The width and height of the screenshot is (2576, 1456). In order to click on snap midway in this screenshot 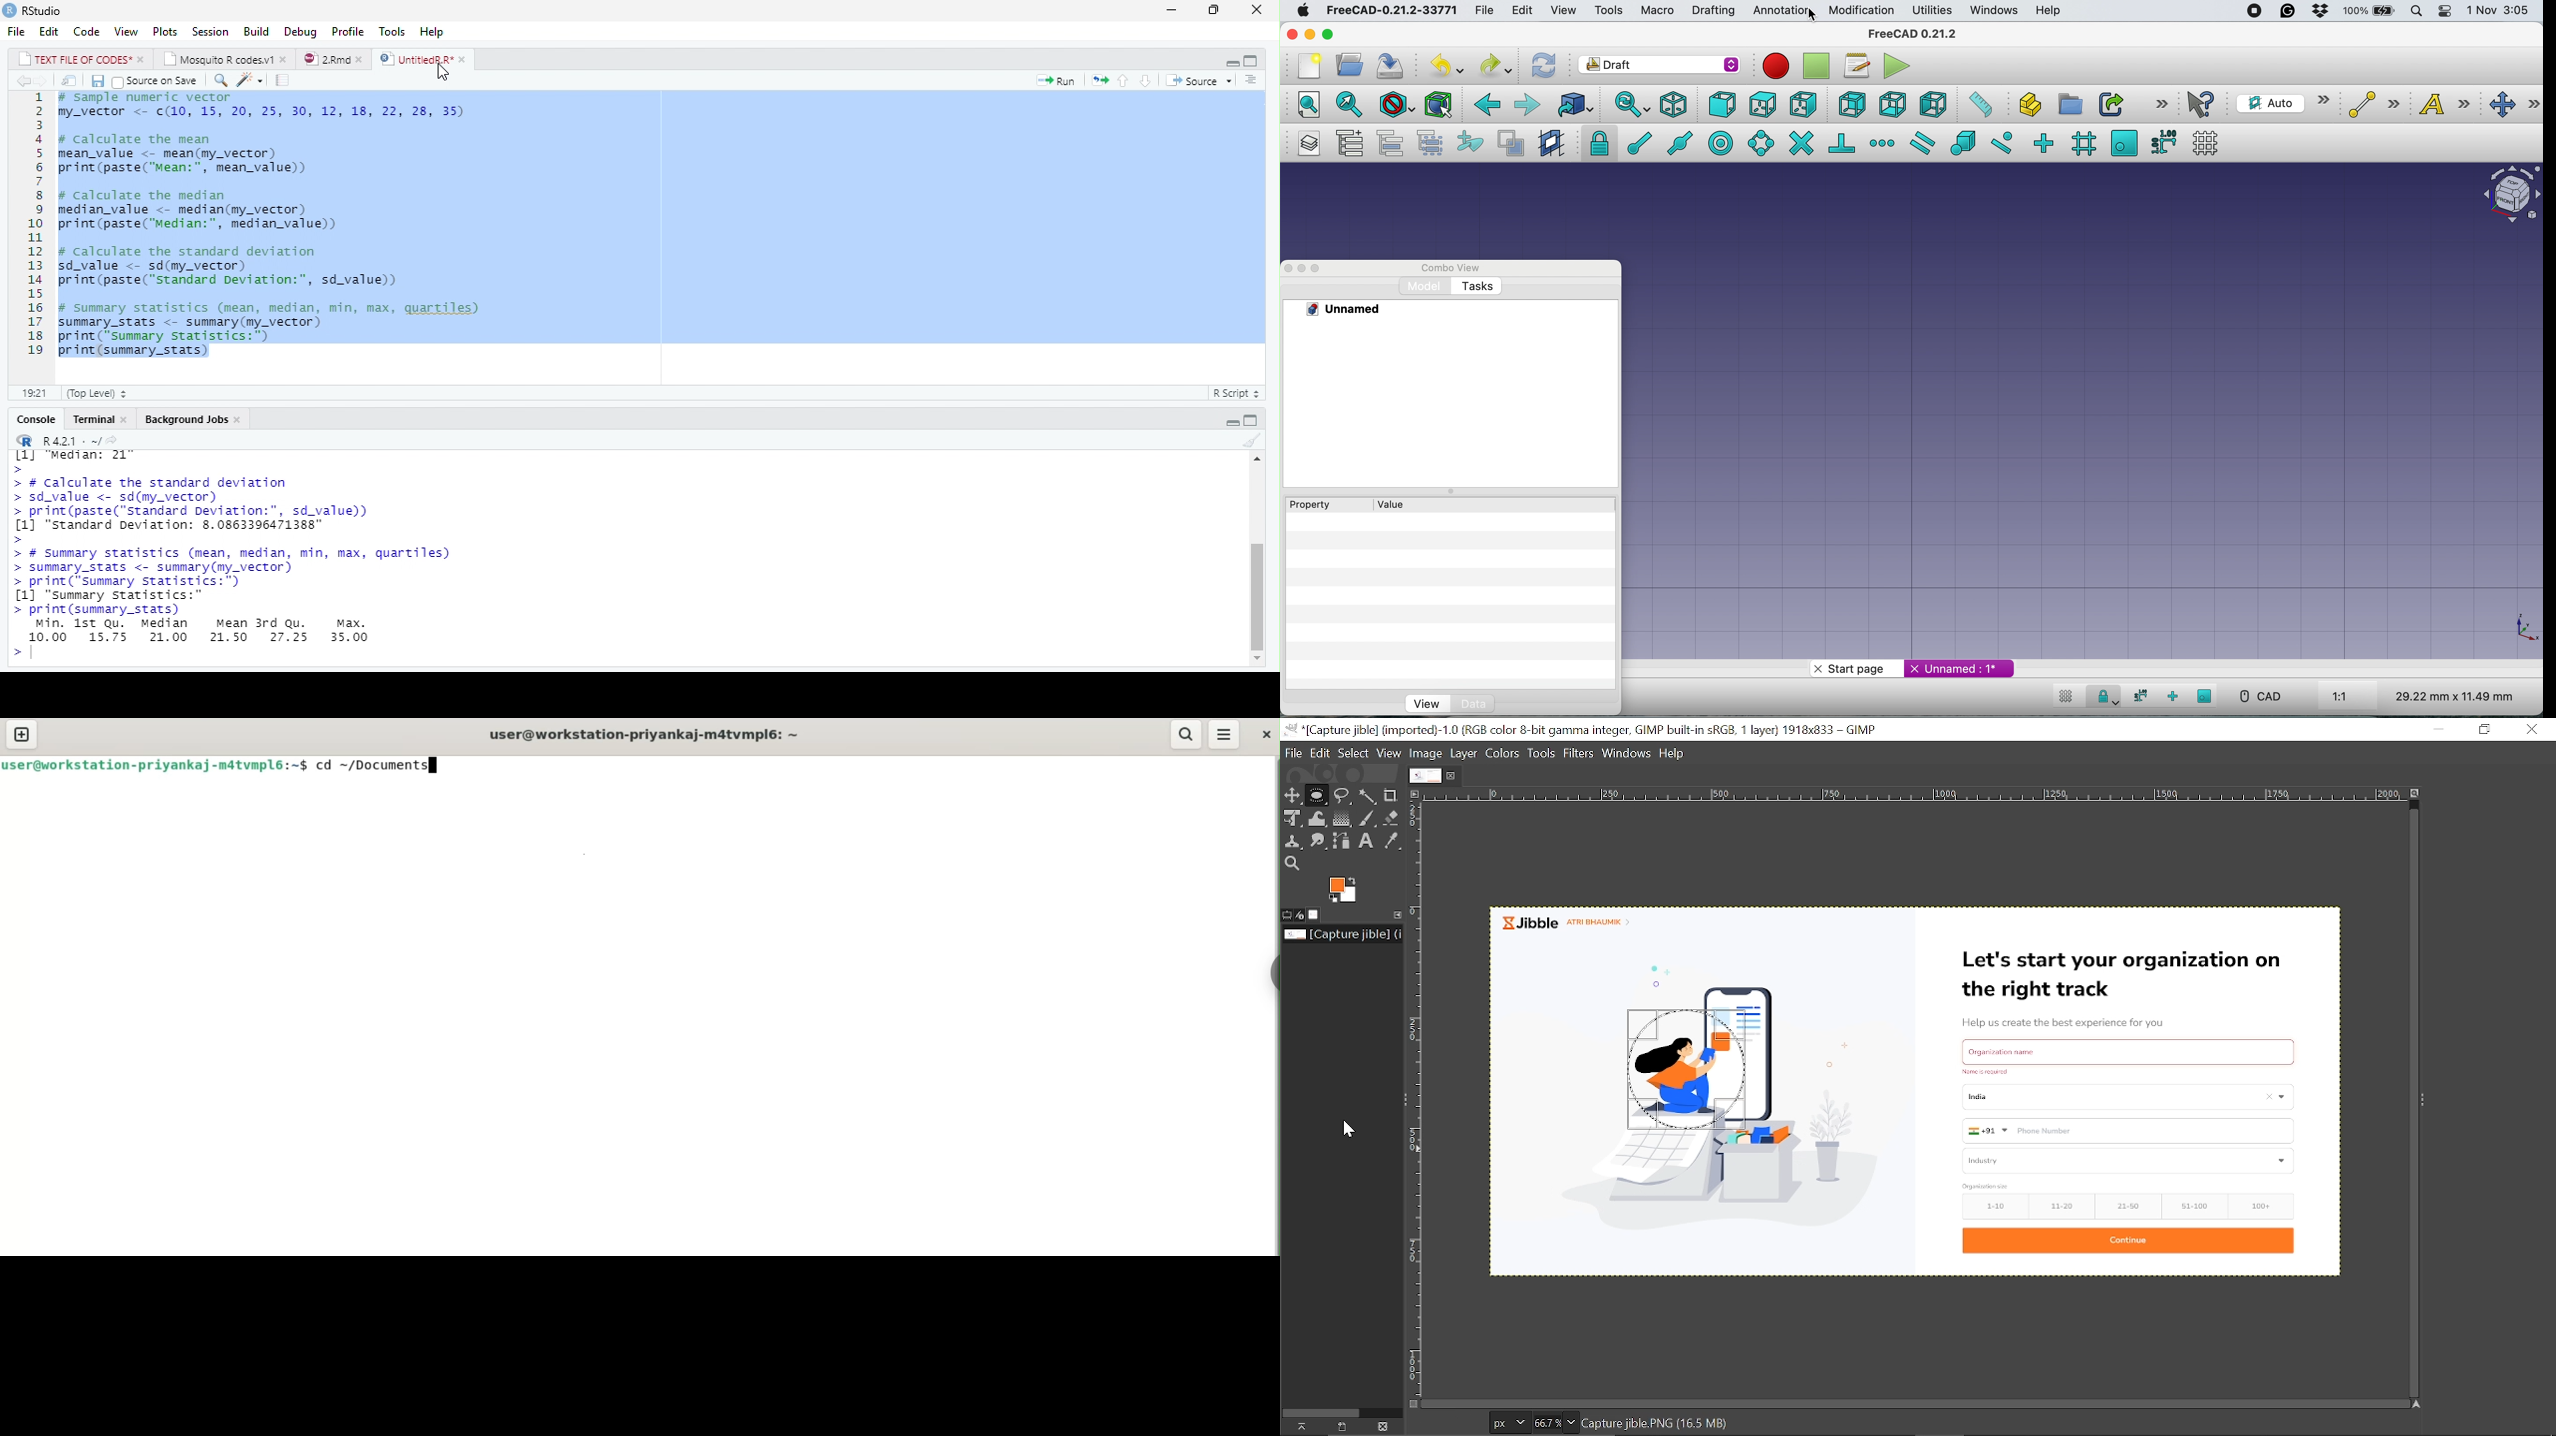, I will do `click(1677, 144)`.